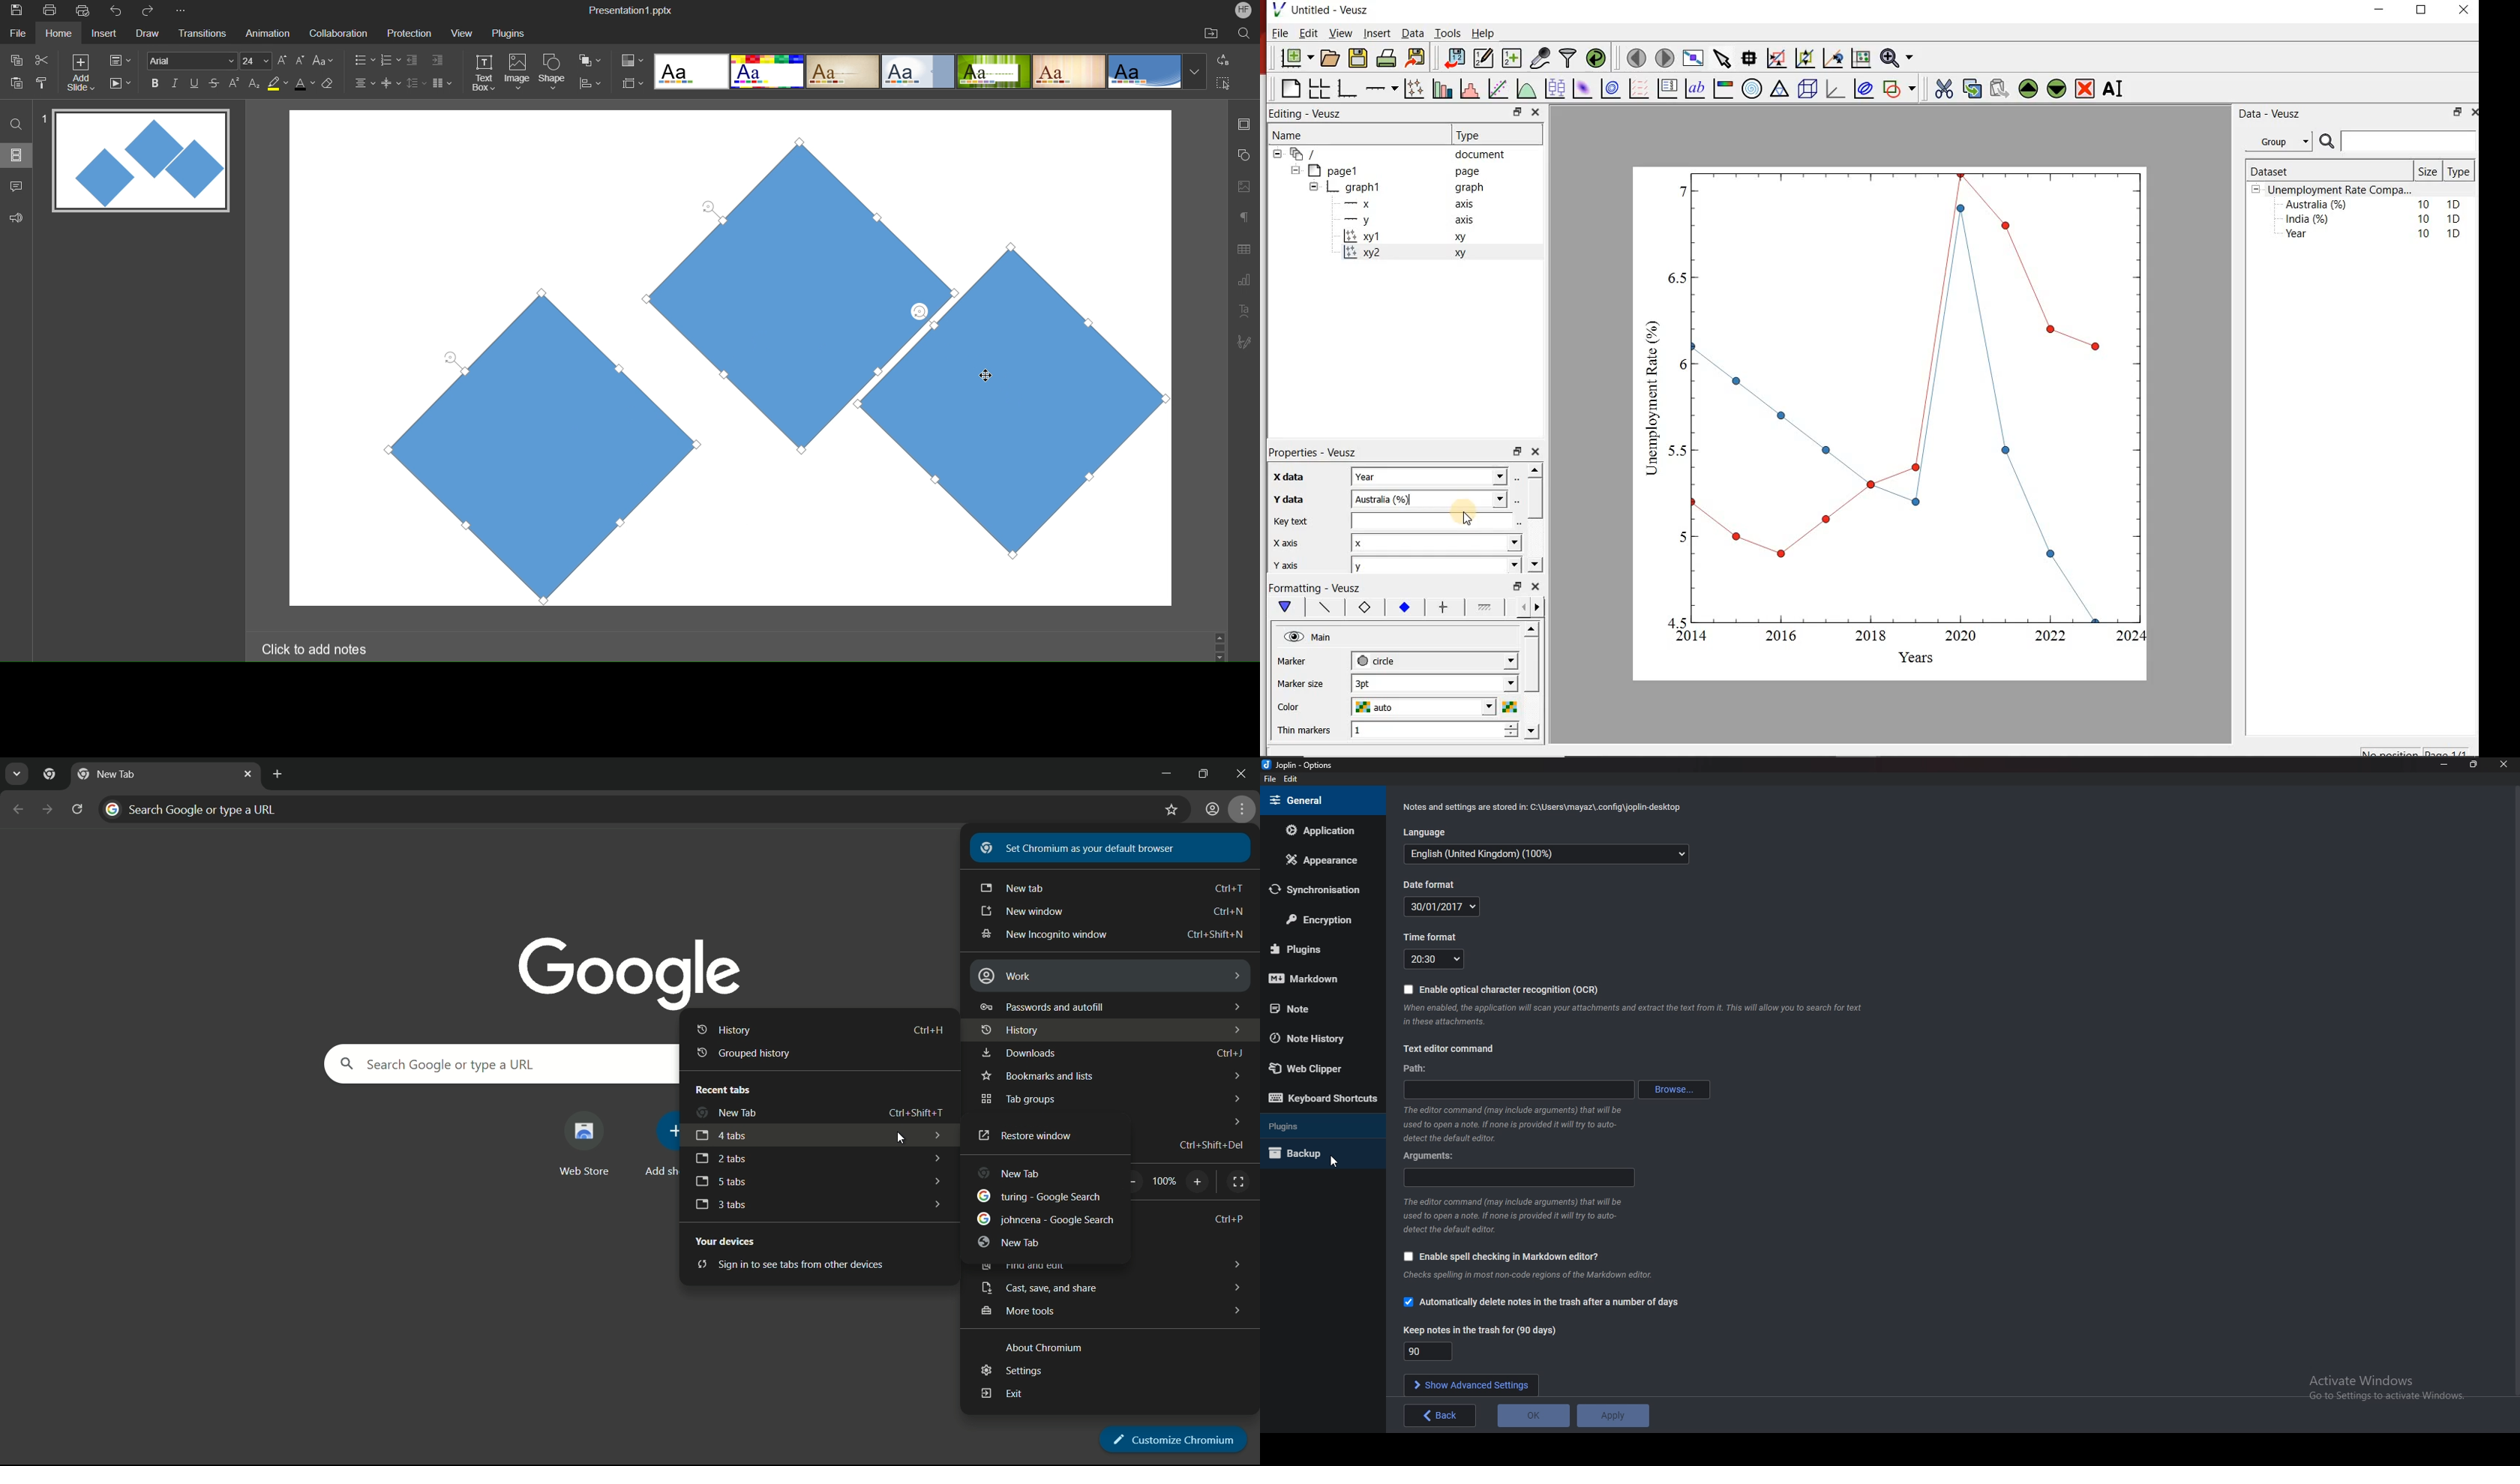 The width and height of the screenshot is (2520, 1484). I want to click on new tab, so click(1012, 1175).